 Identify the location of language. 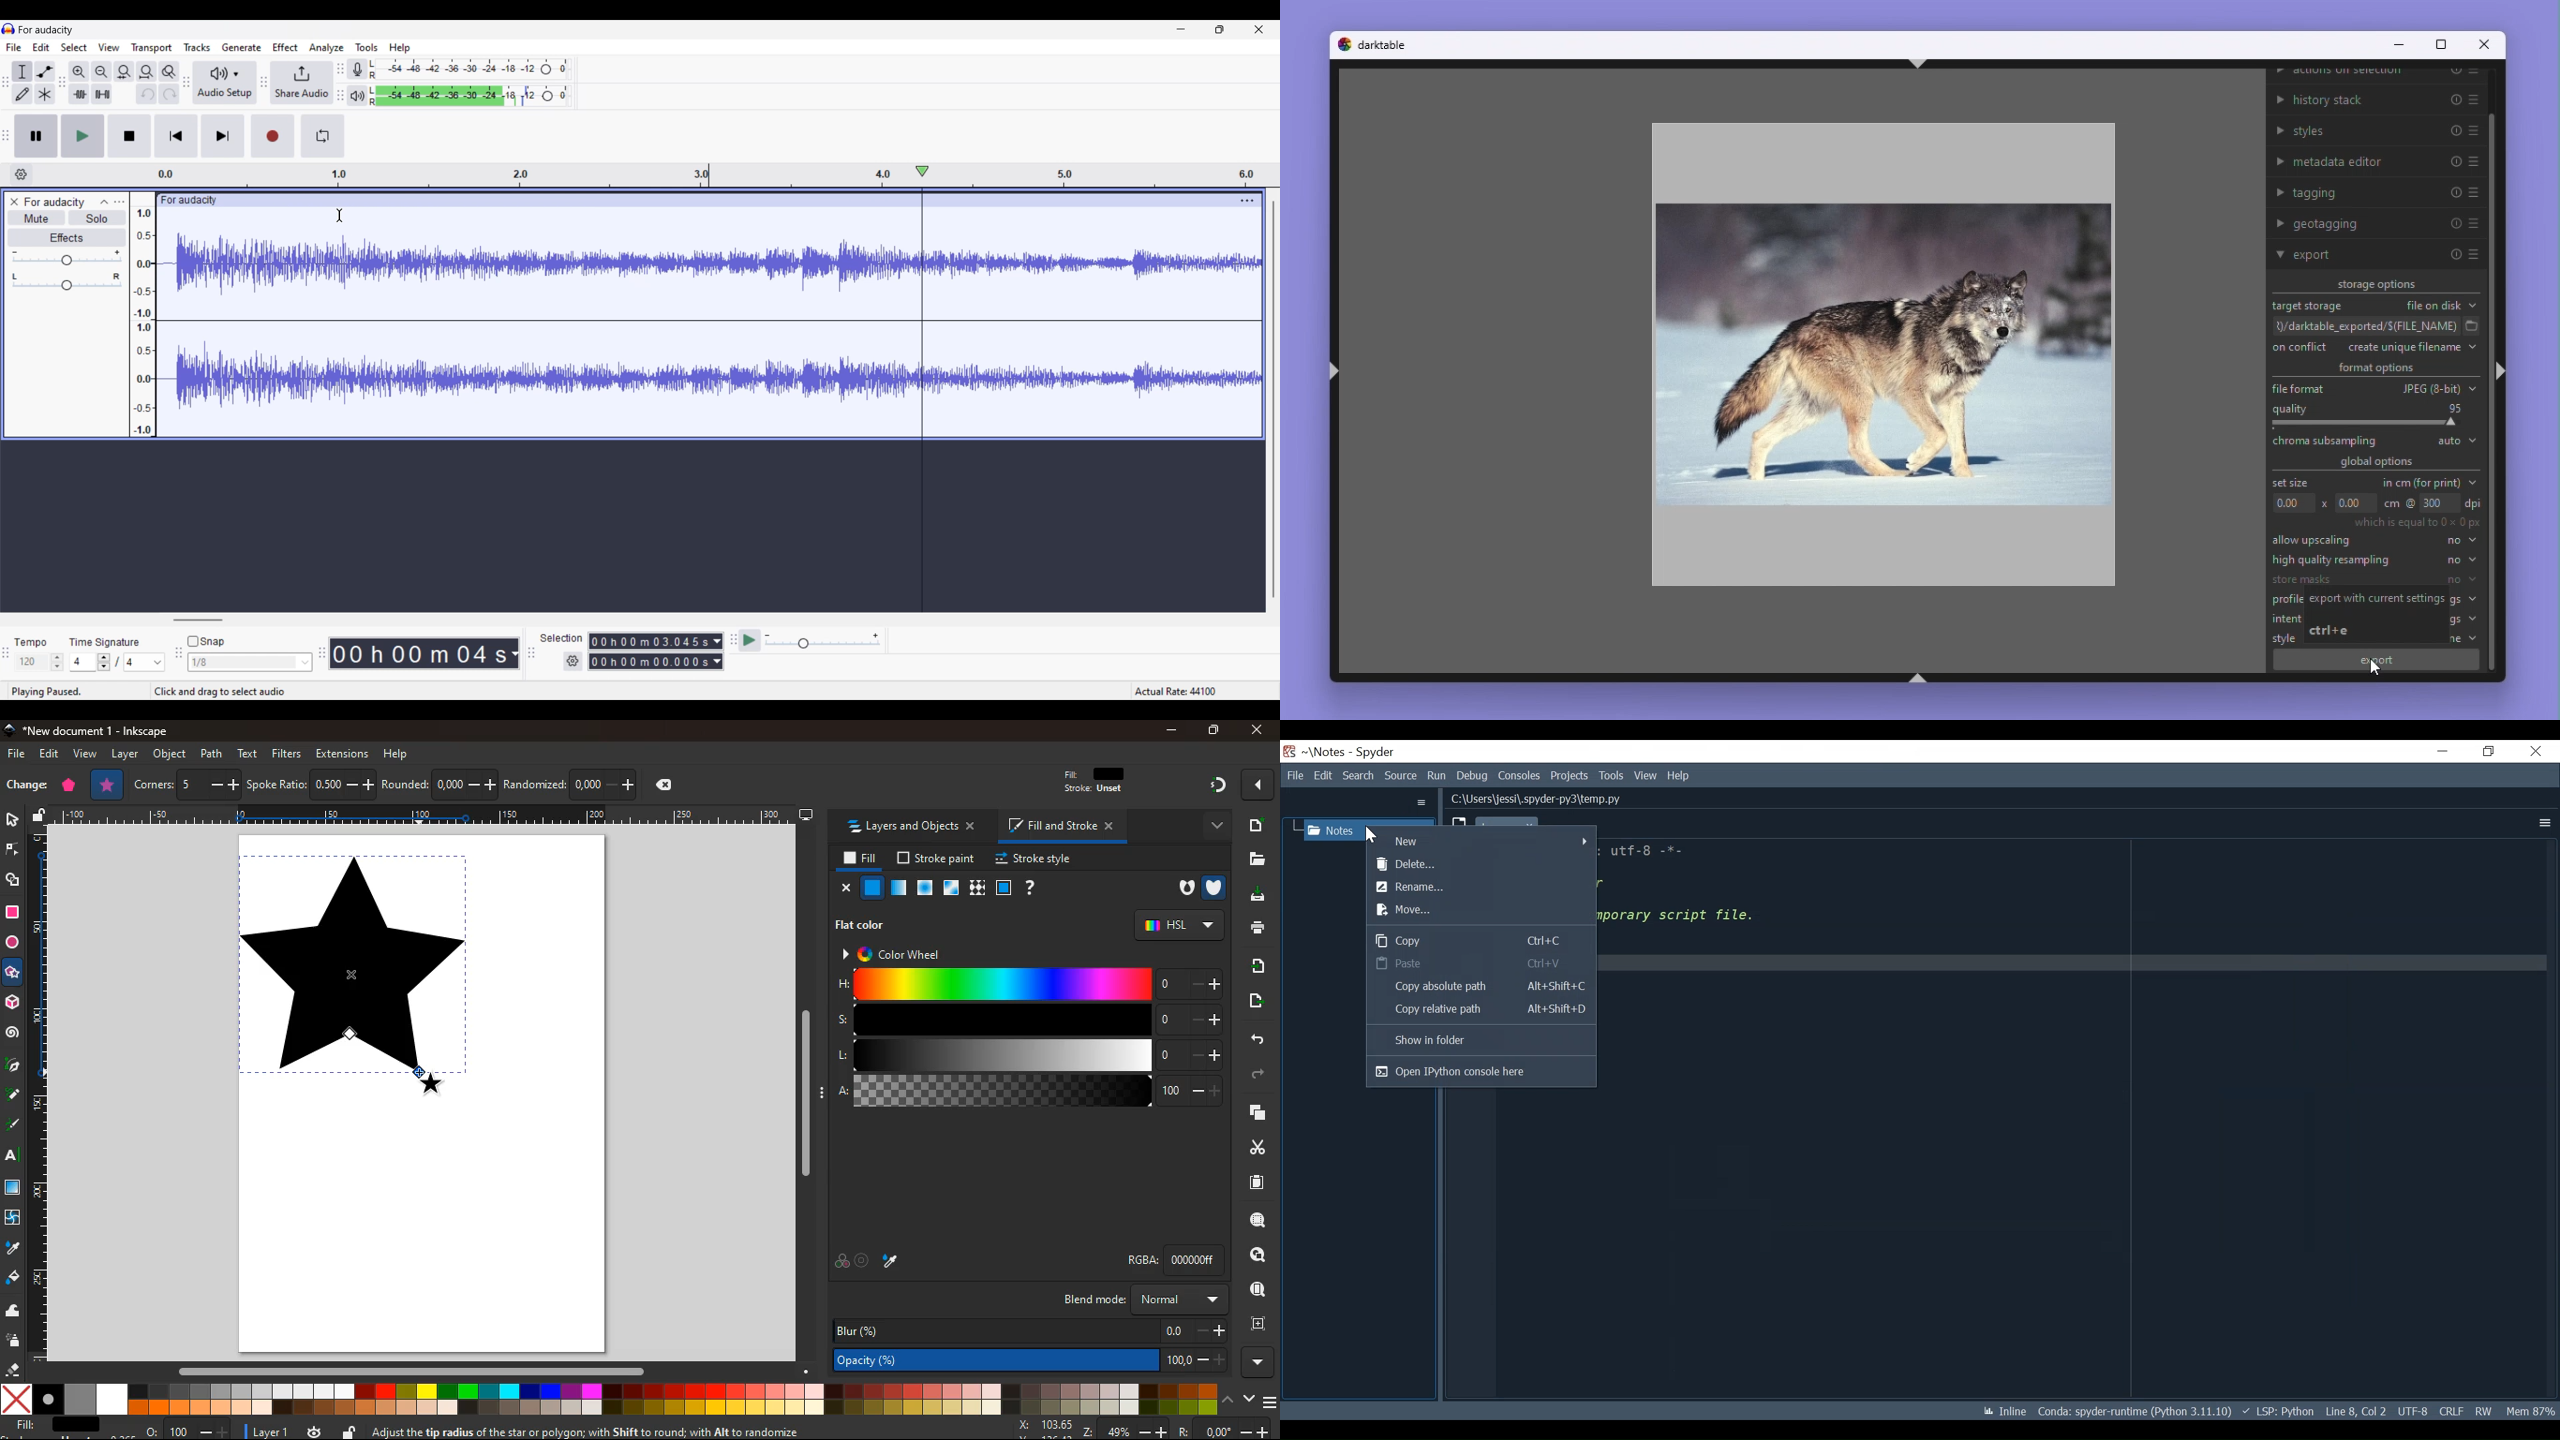
(2278, 1411).